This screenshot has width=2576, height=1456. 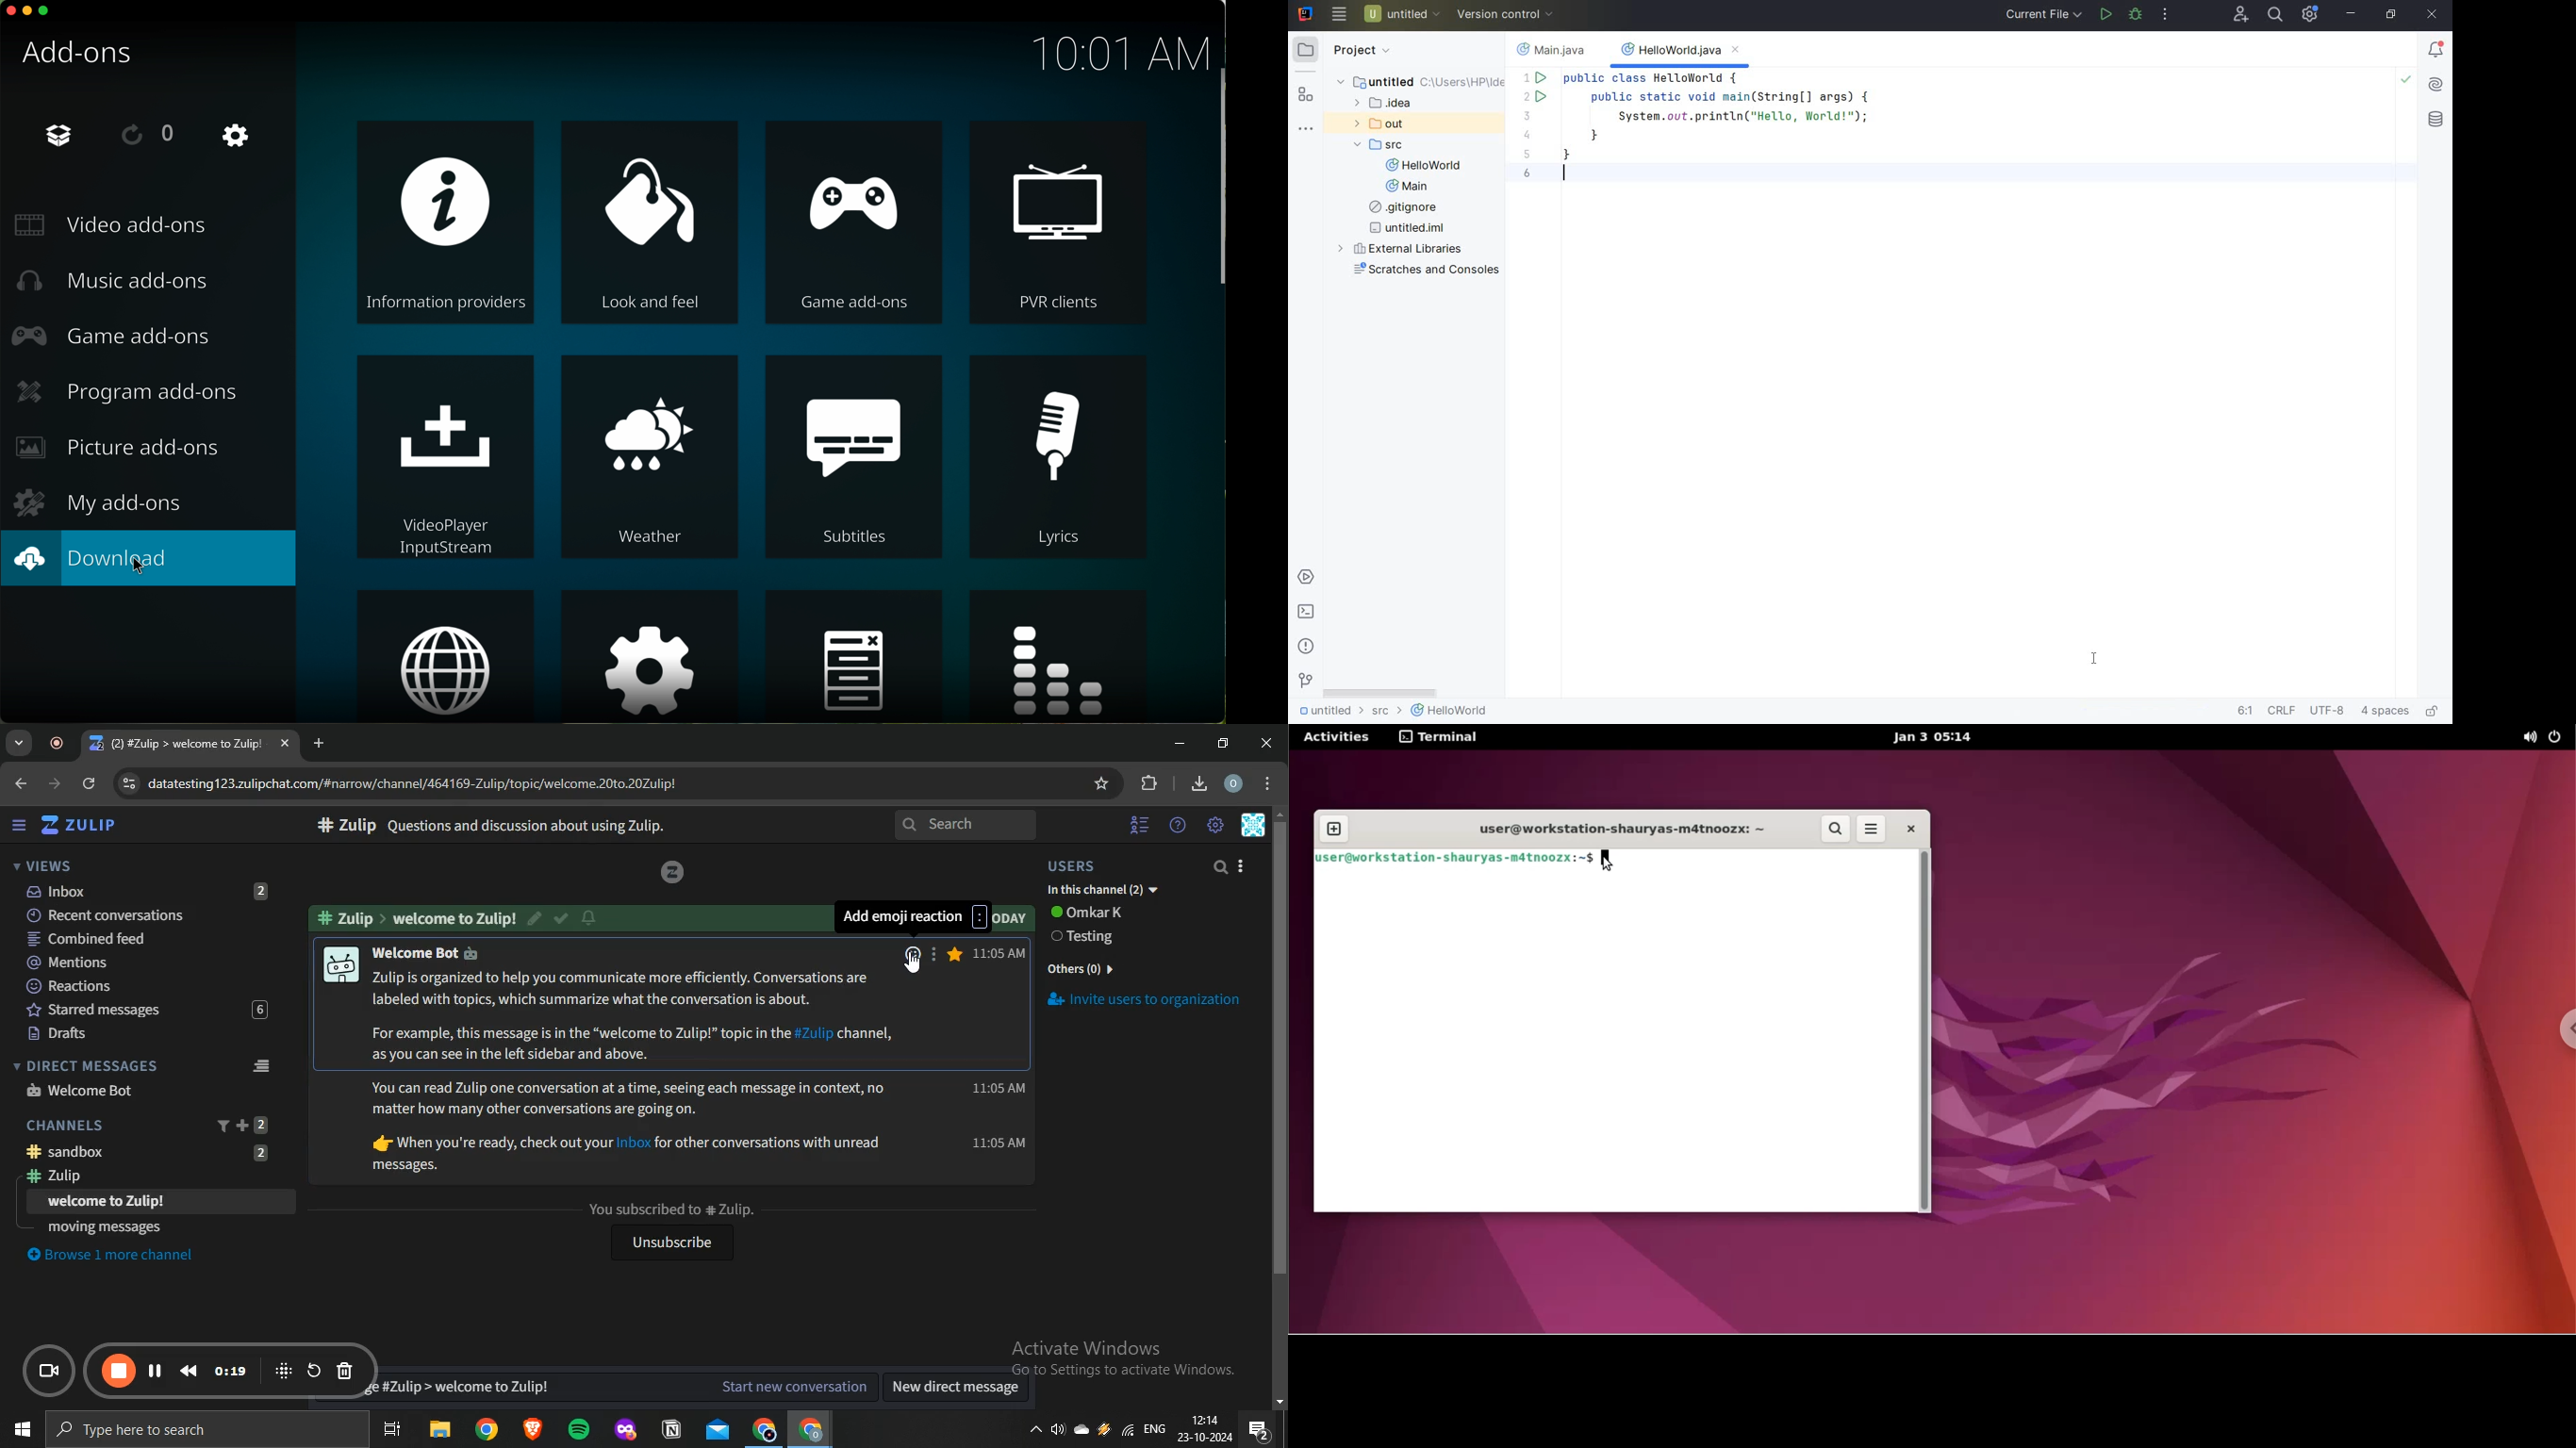 I want to click on add-ons, so click(x=85, y=59).